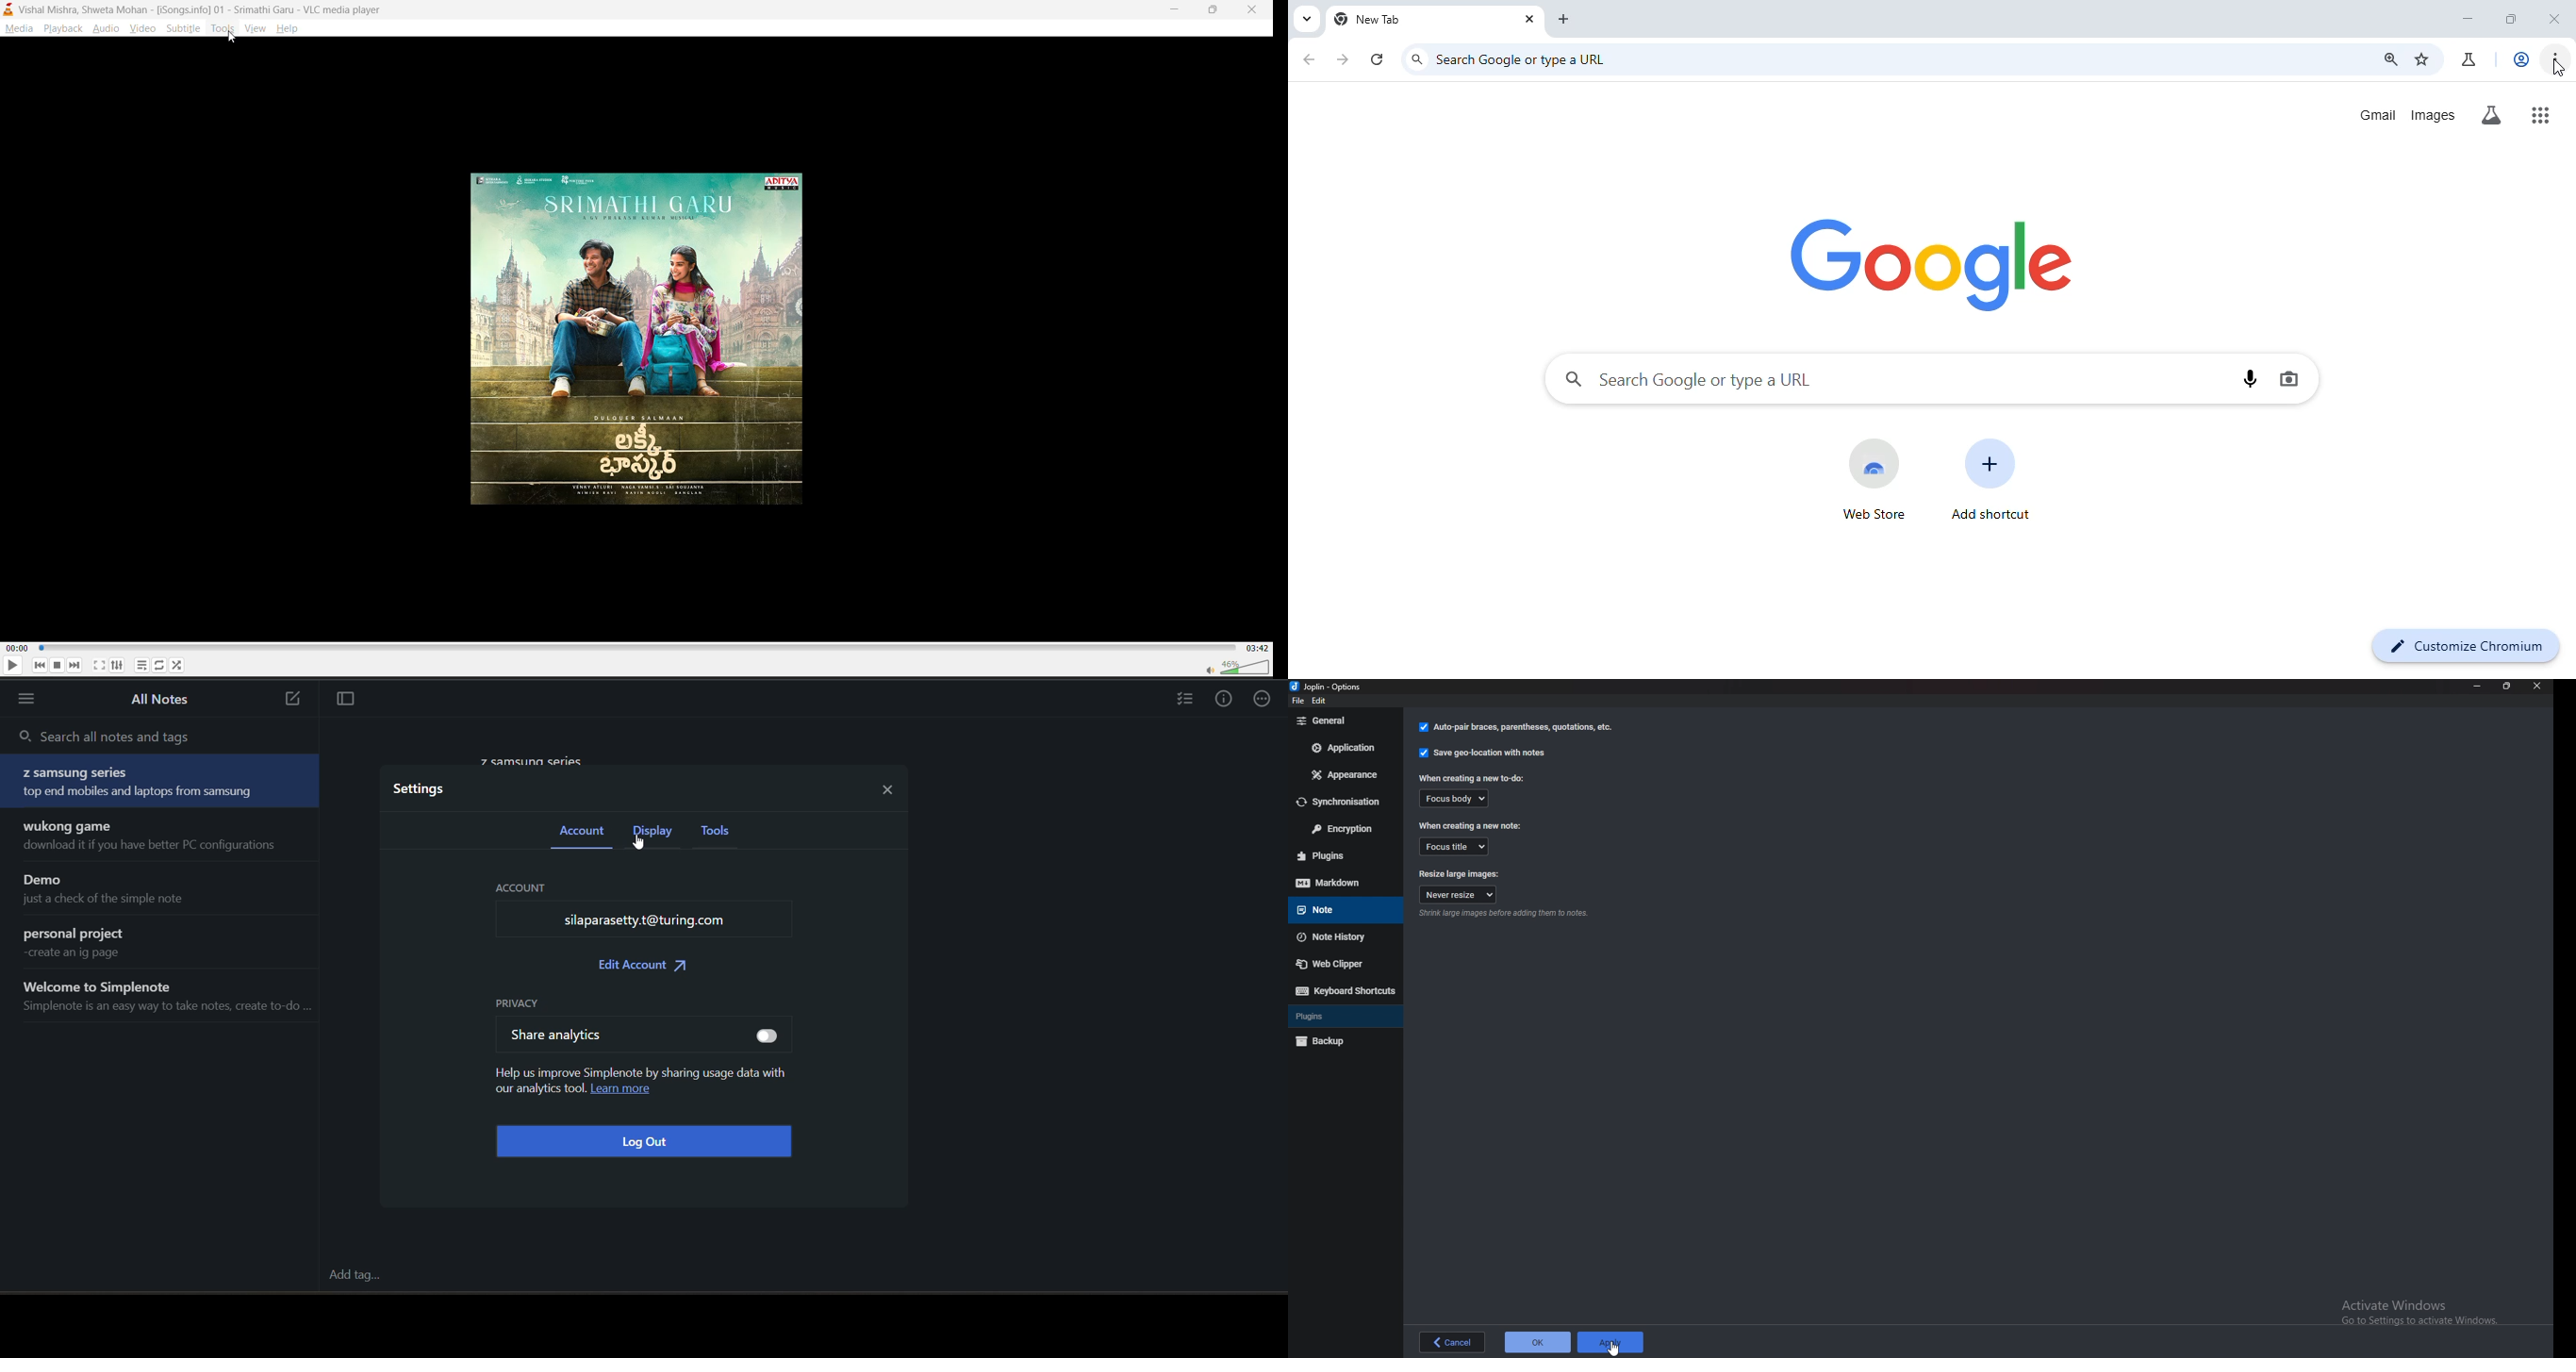  What do you see at coordinates (2507, 686) in the screenshot?
I see `Resize` at bounding box center [2507, 686].